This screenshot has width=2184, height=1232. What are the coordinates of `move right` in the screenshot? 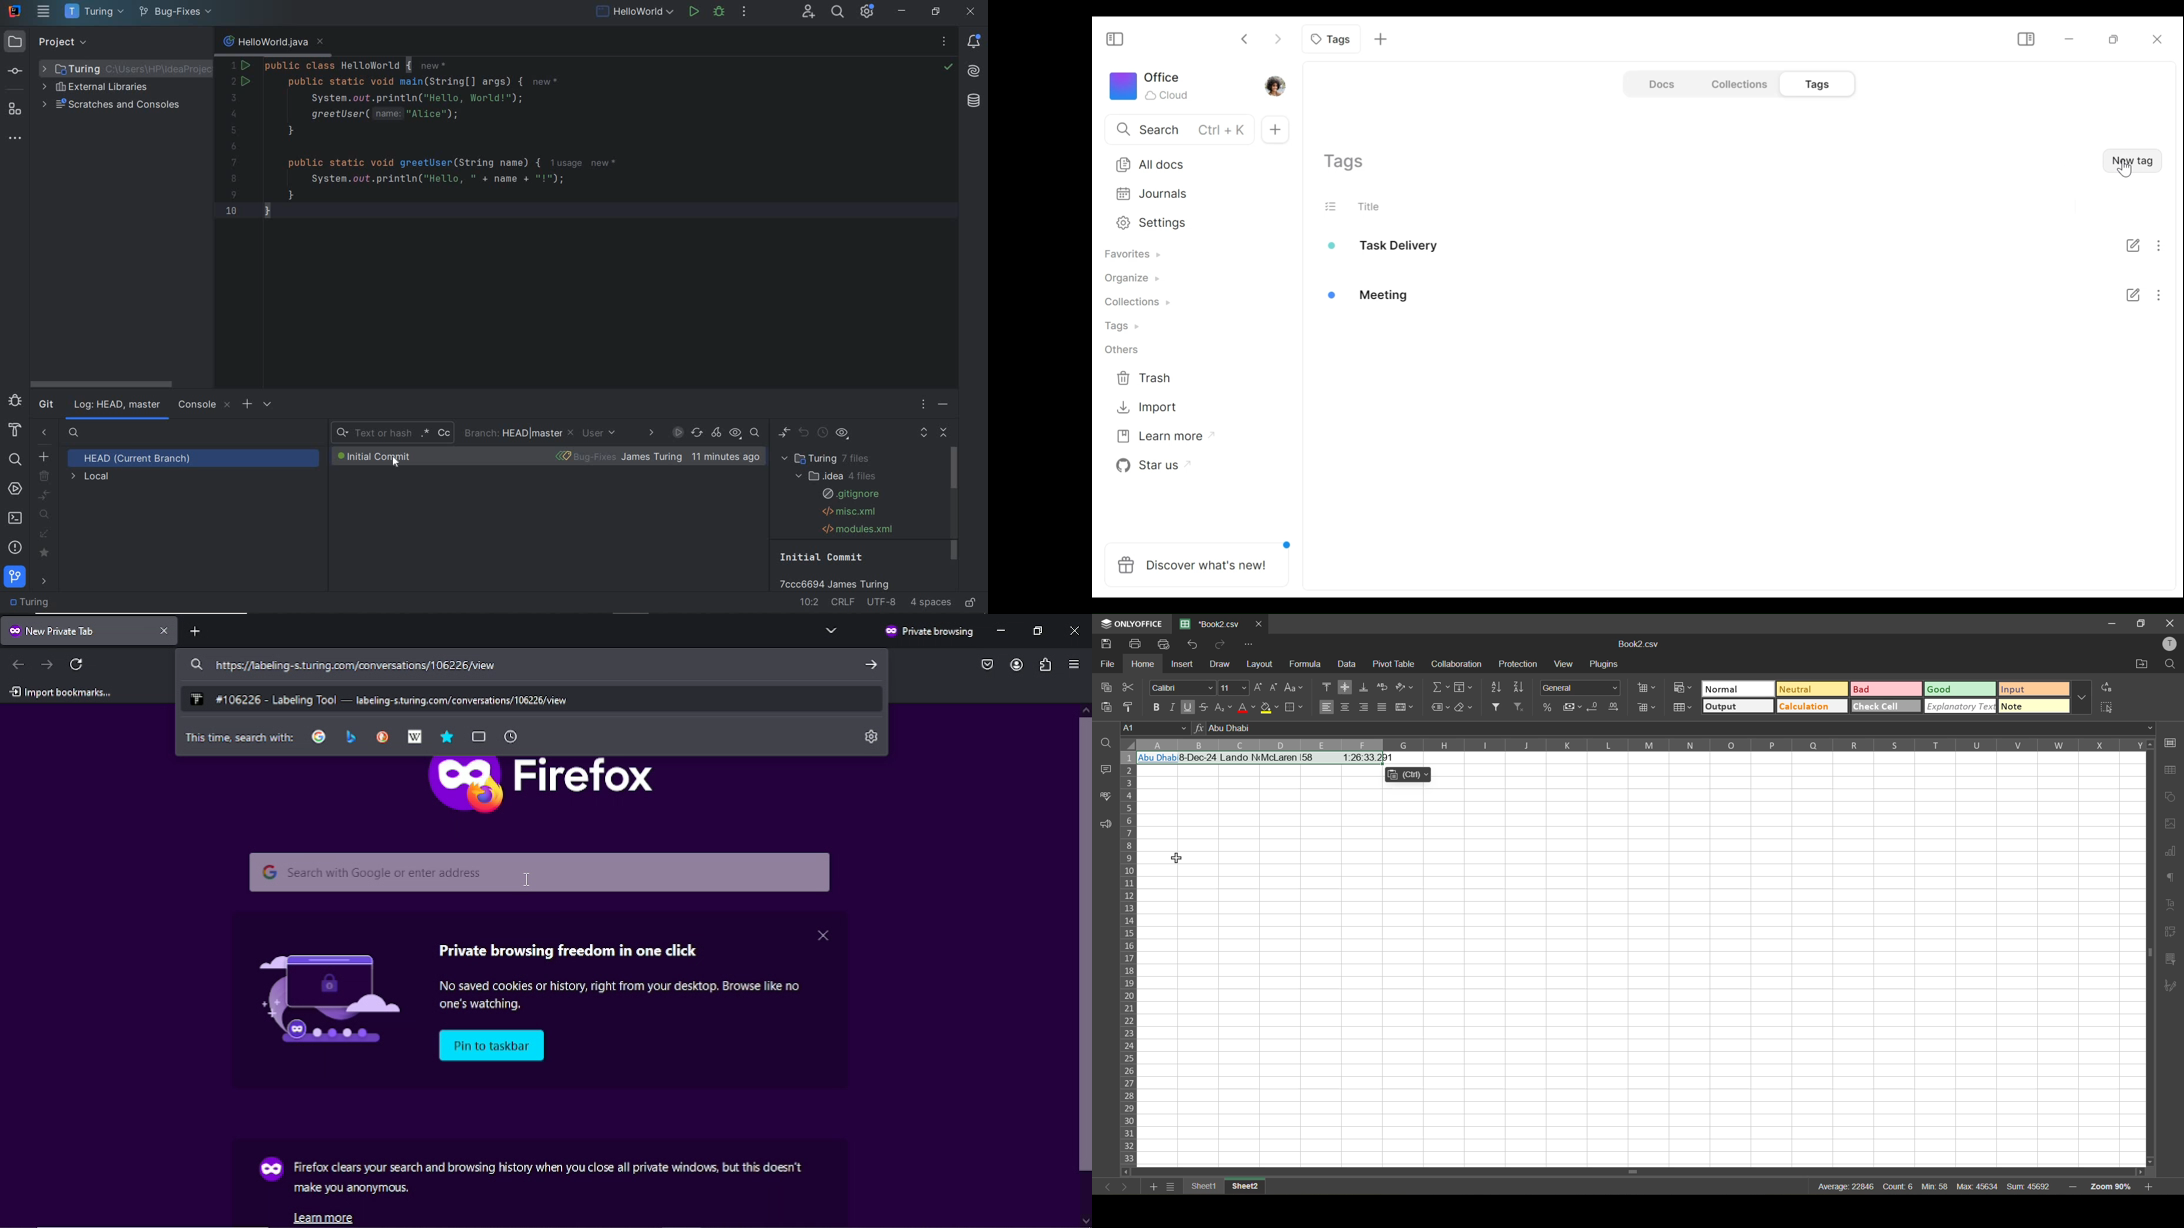 It's located at (2139, 1171).